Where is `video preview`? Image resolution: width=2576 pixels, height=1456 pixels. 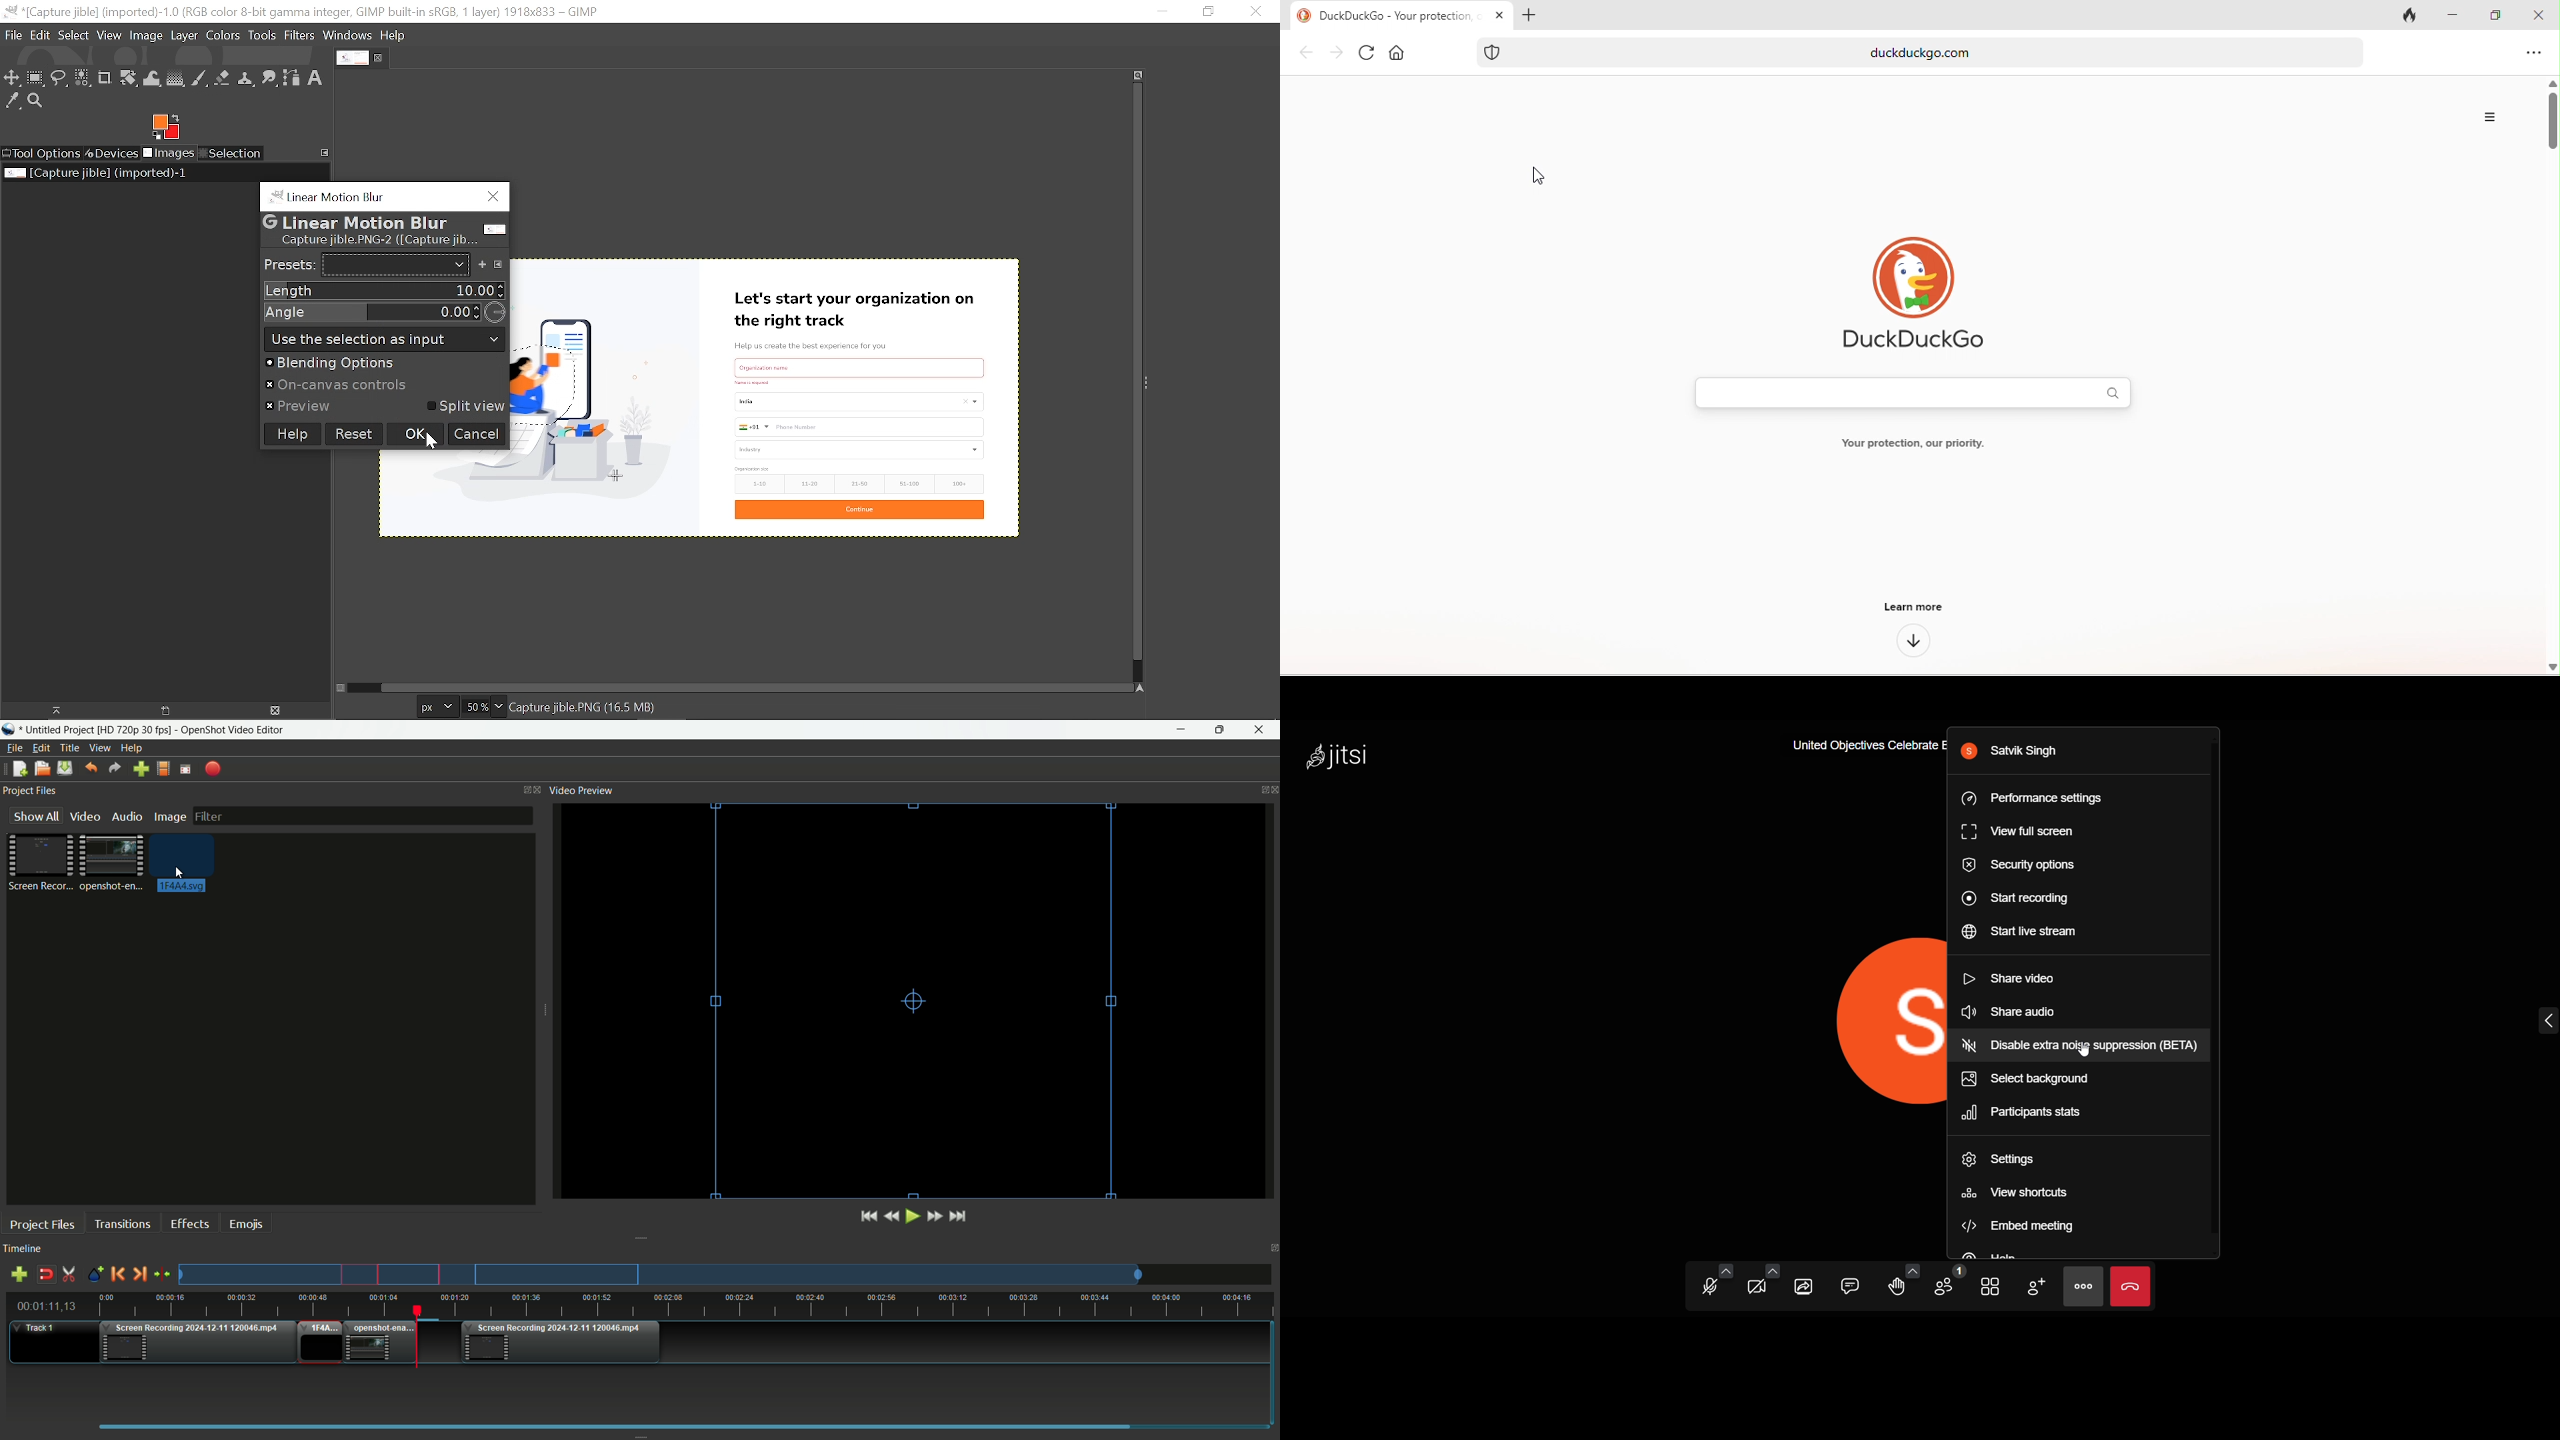
video preview is located at coordinates (917, 999).